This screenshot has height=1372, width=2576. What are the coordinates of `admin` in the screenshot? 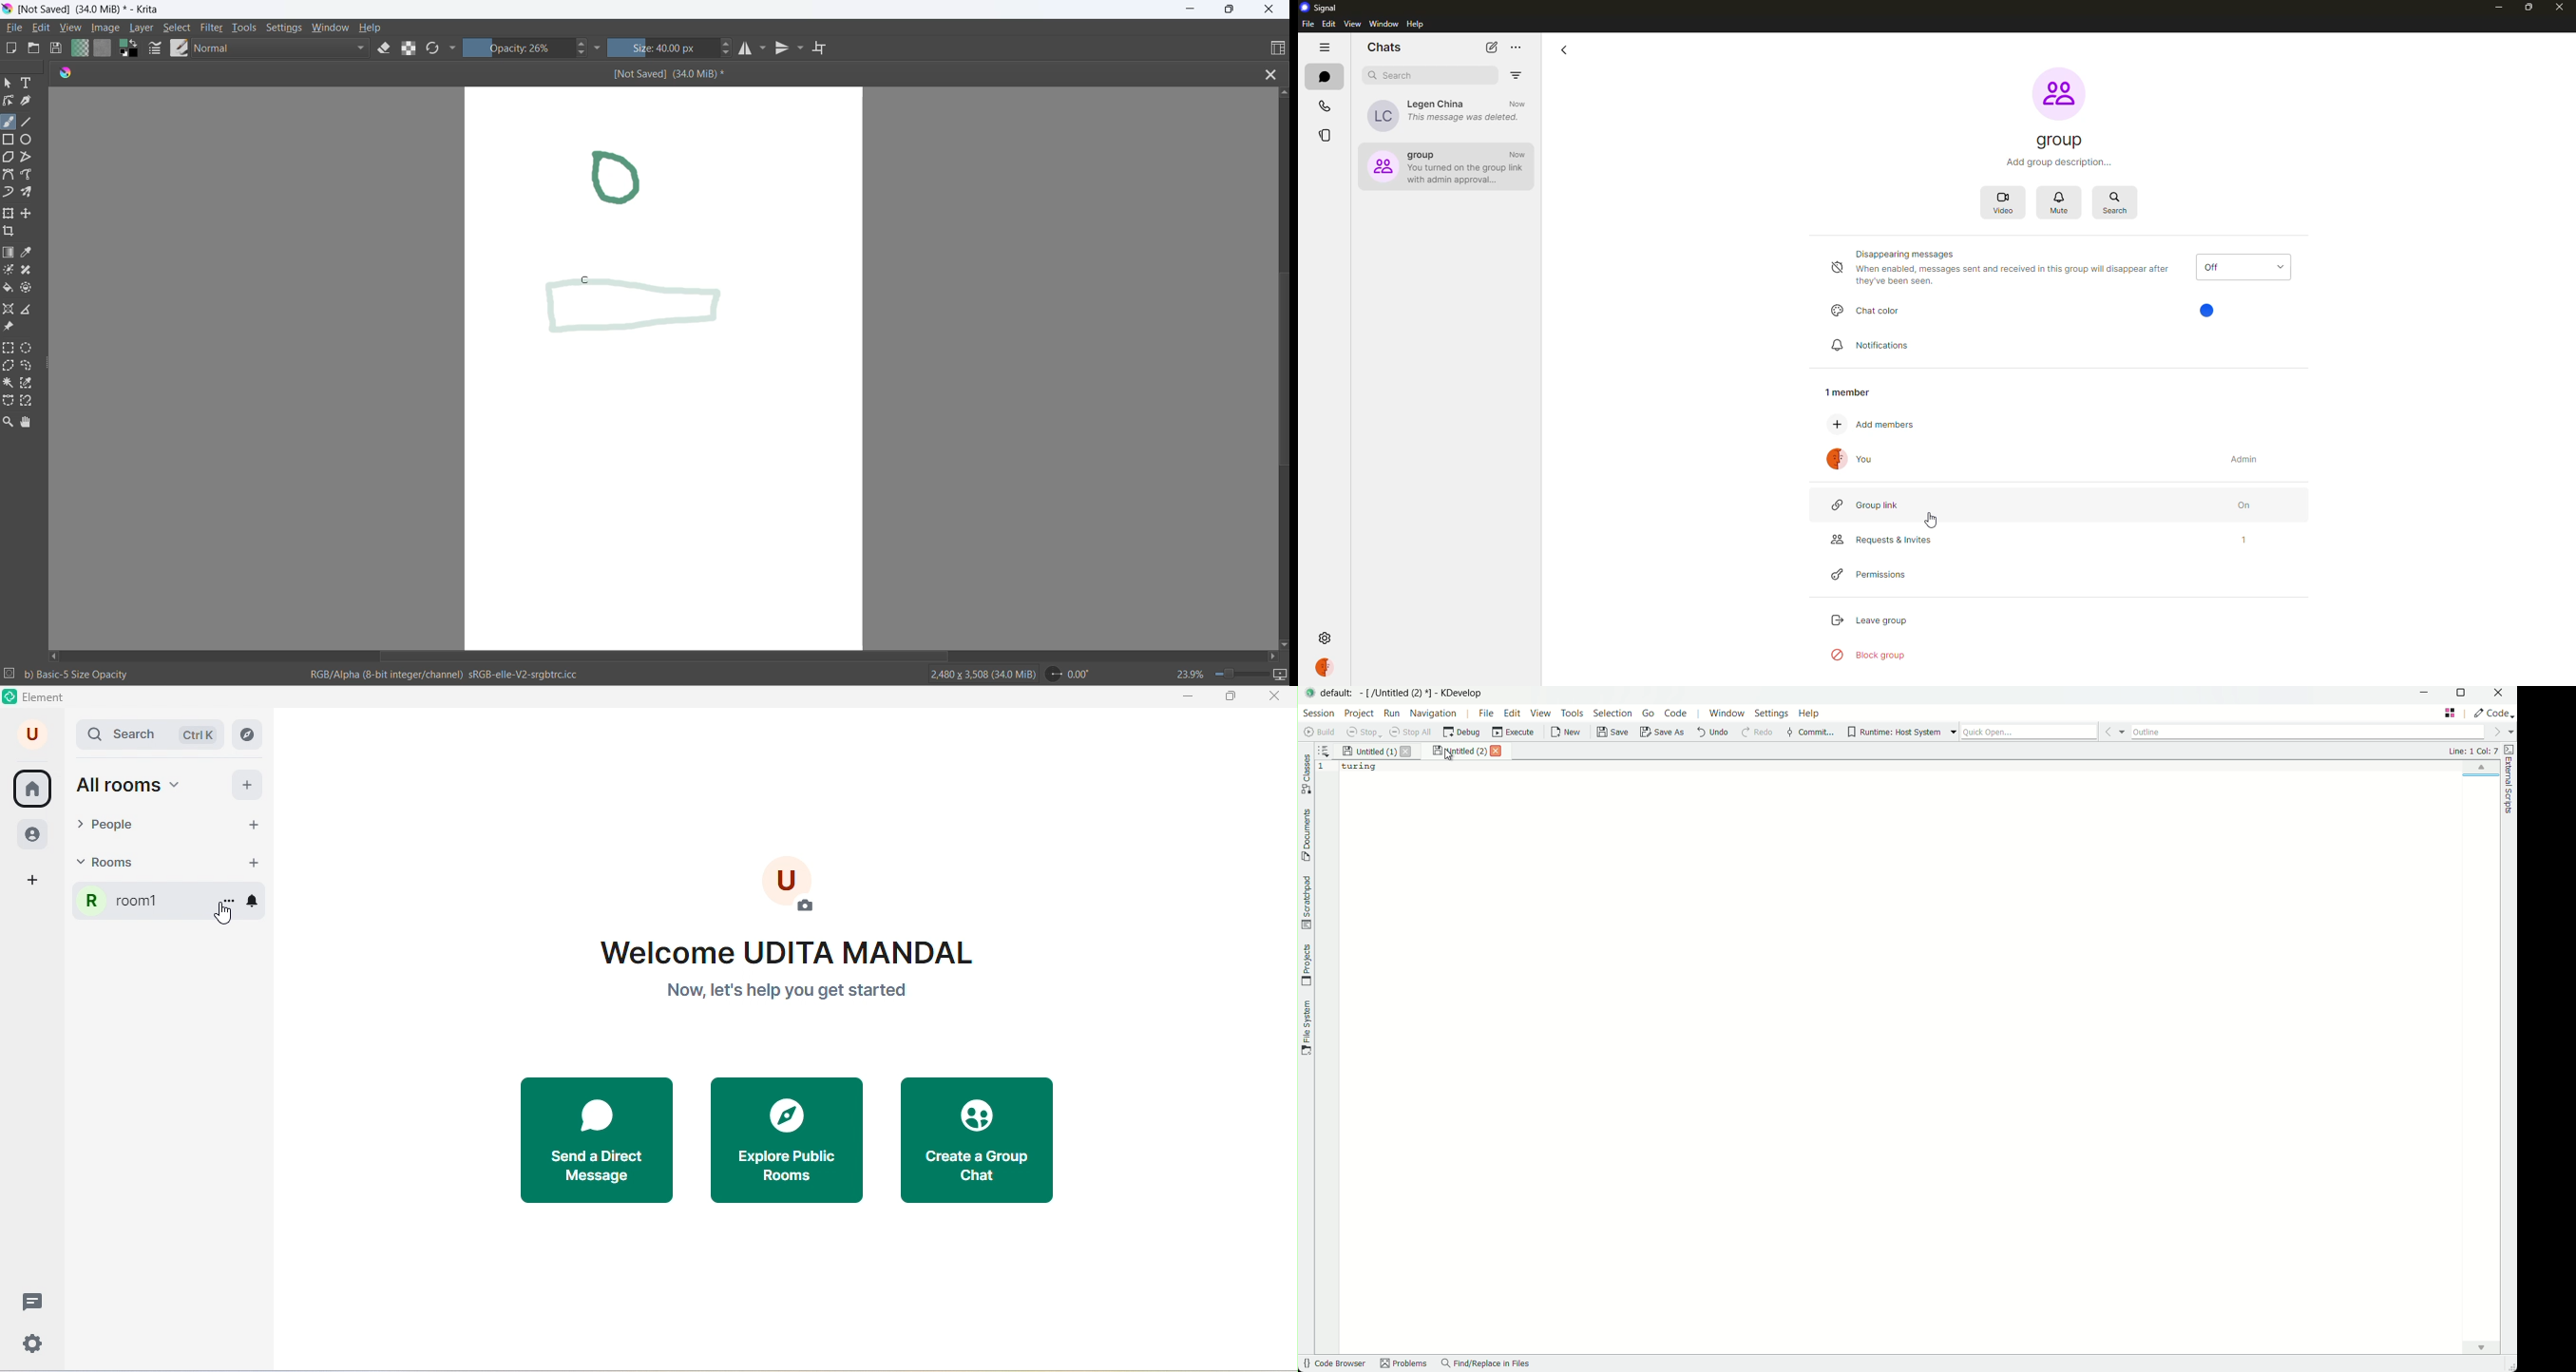 It's located at (2248, 458).